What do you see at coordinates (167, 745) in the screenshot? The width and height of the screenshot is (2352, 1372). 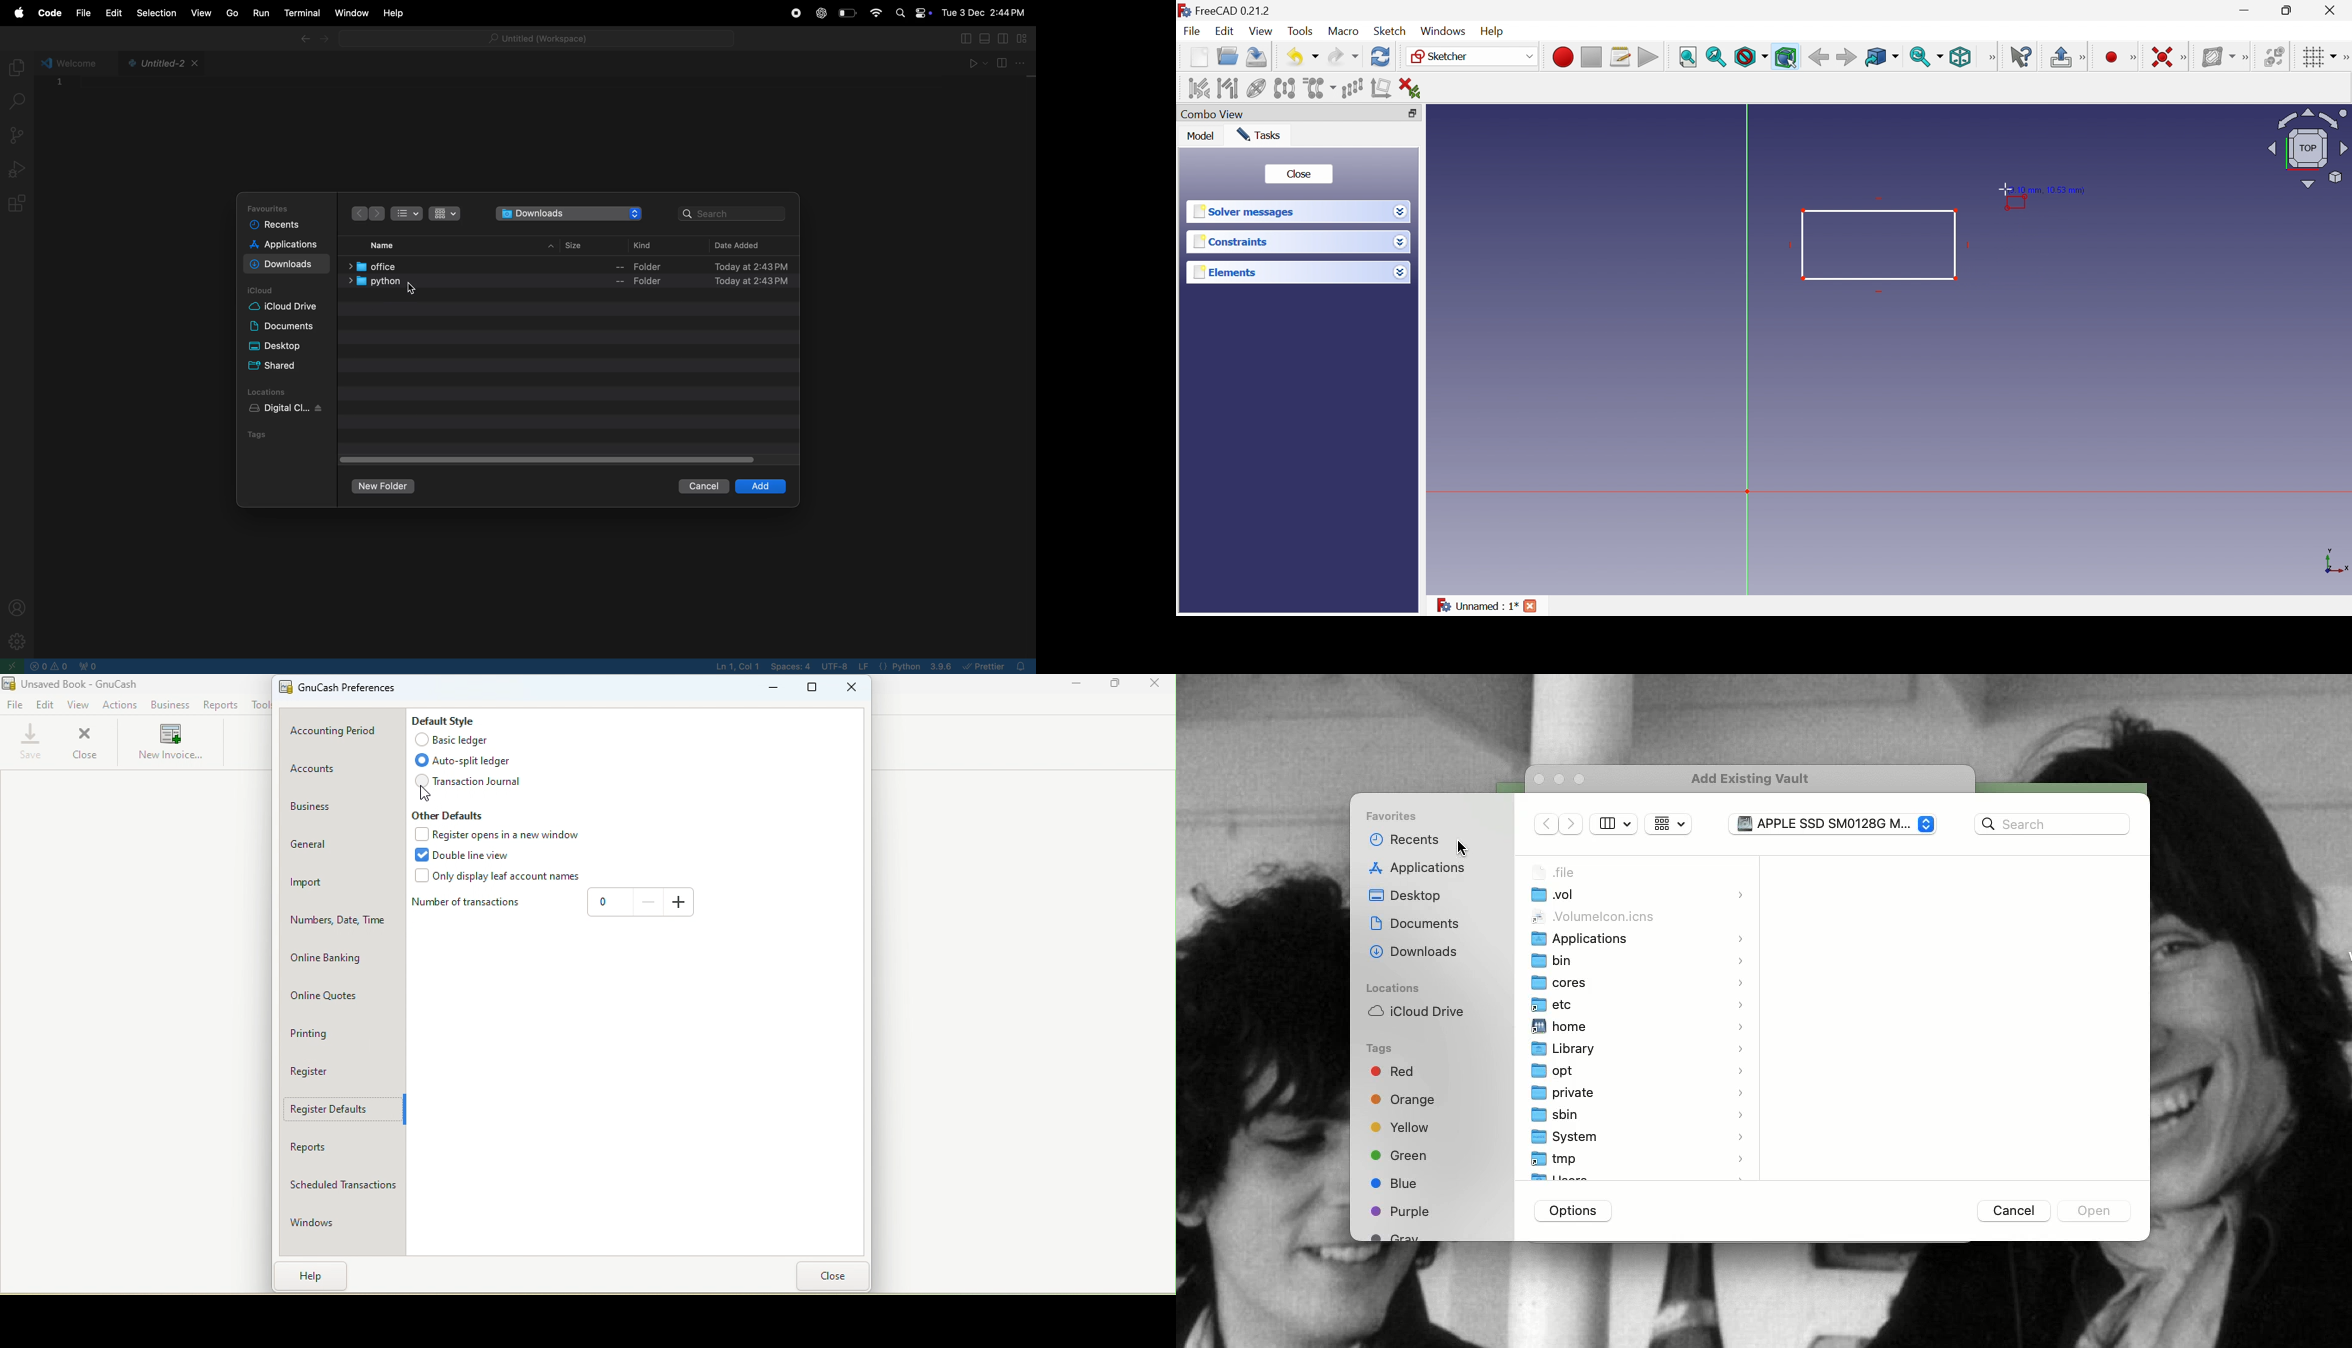 I see `New invoices` at bounding box center [167, 745].